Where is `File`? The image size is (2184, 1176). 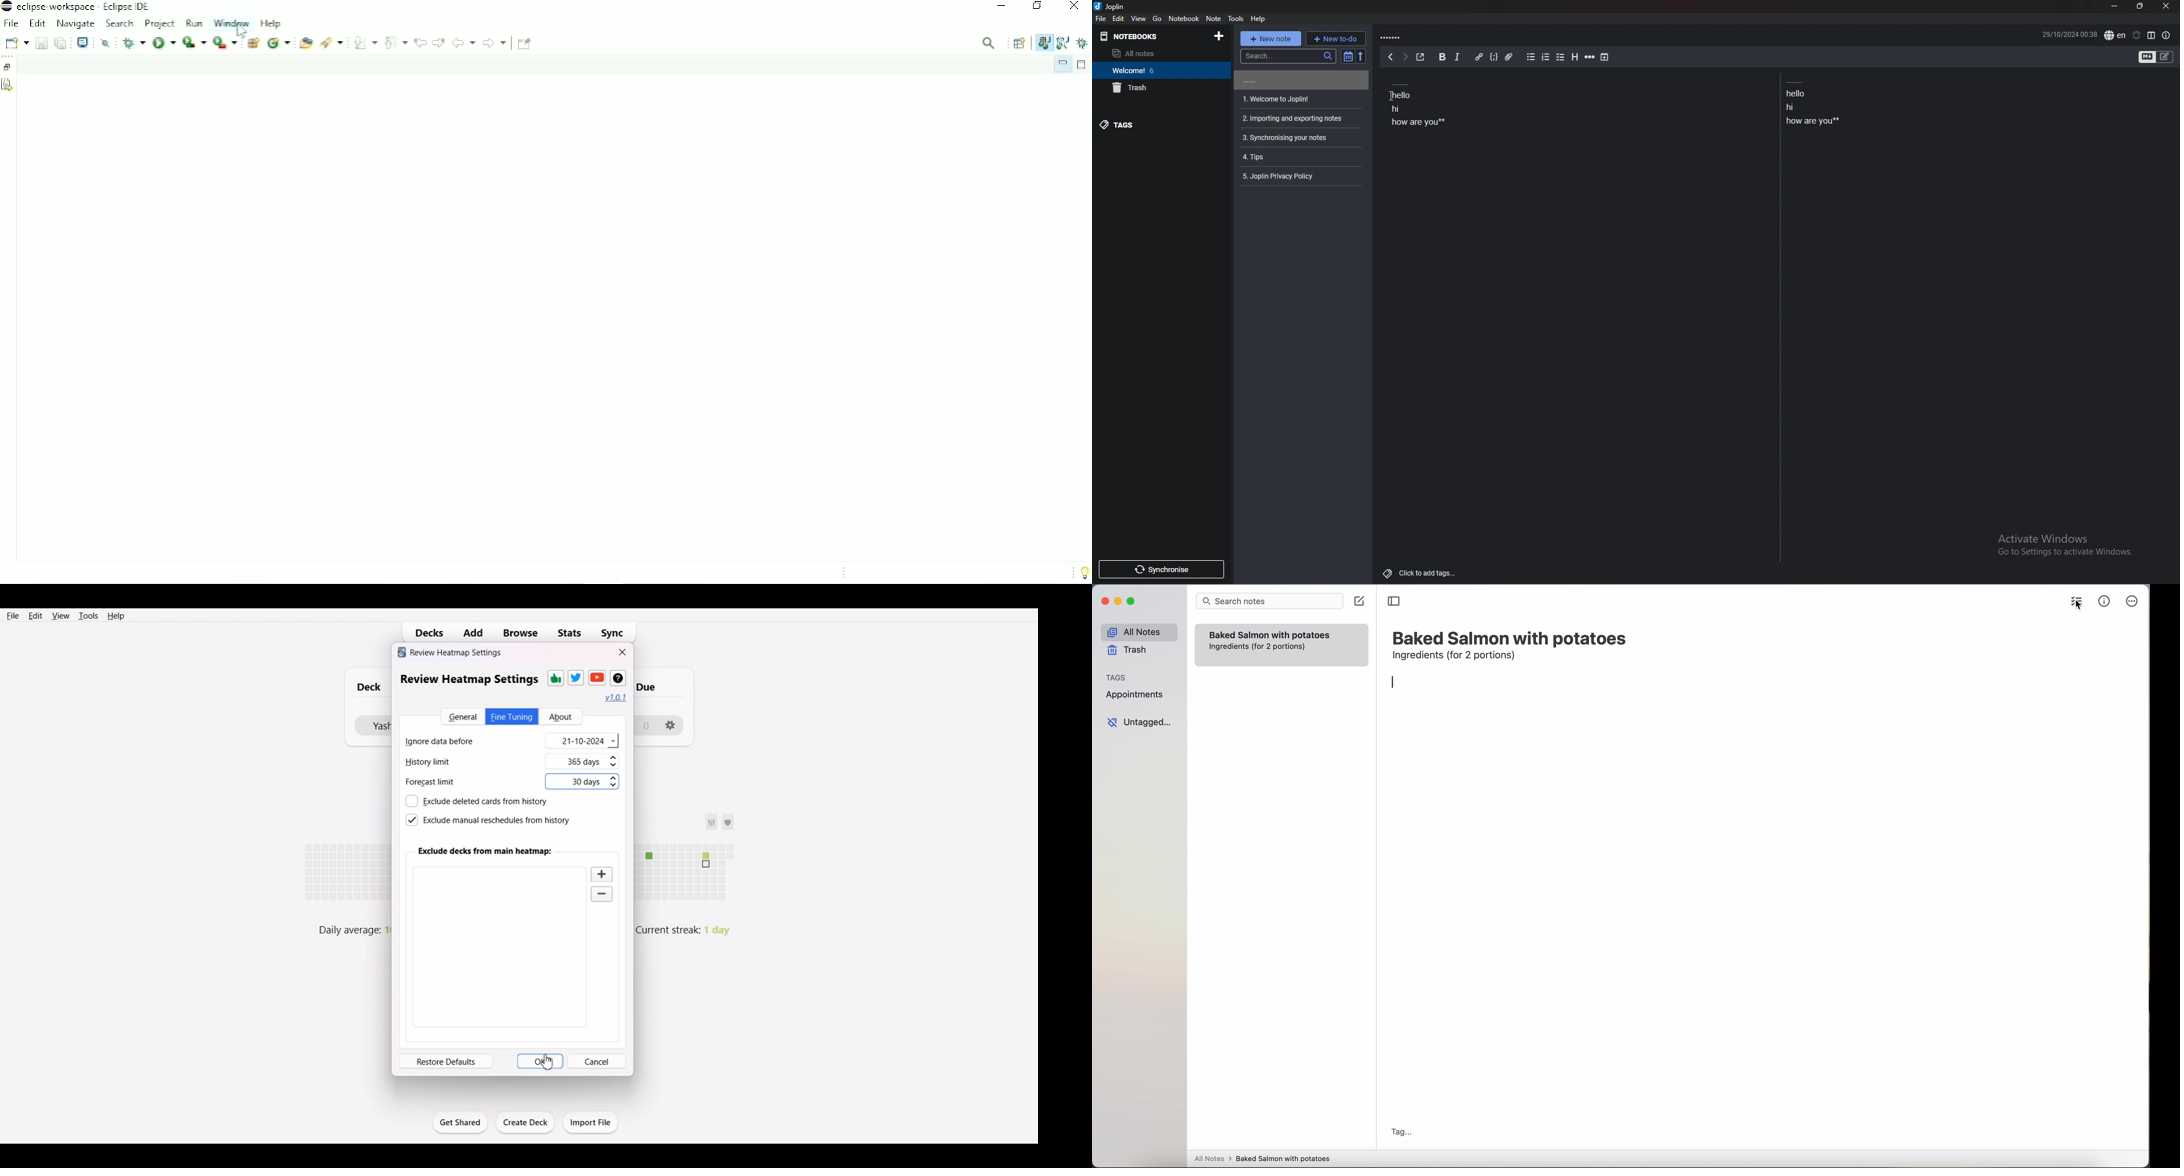 File is located at coordinates (13, 615).